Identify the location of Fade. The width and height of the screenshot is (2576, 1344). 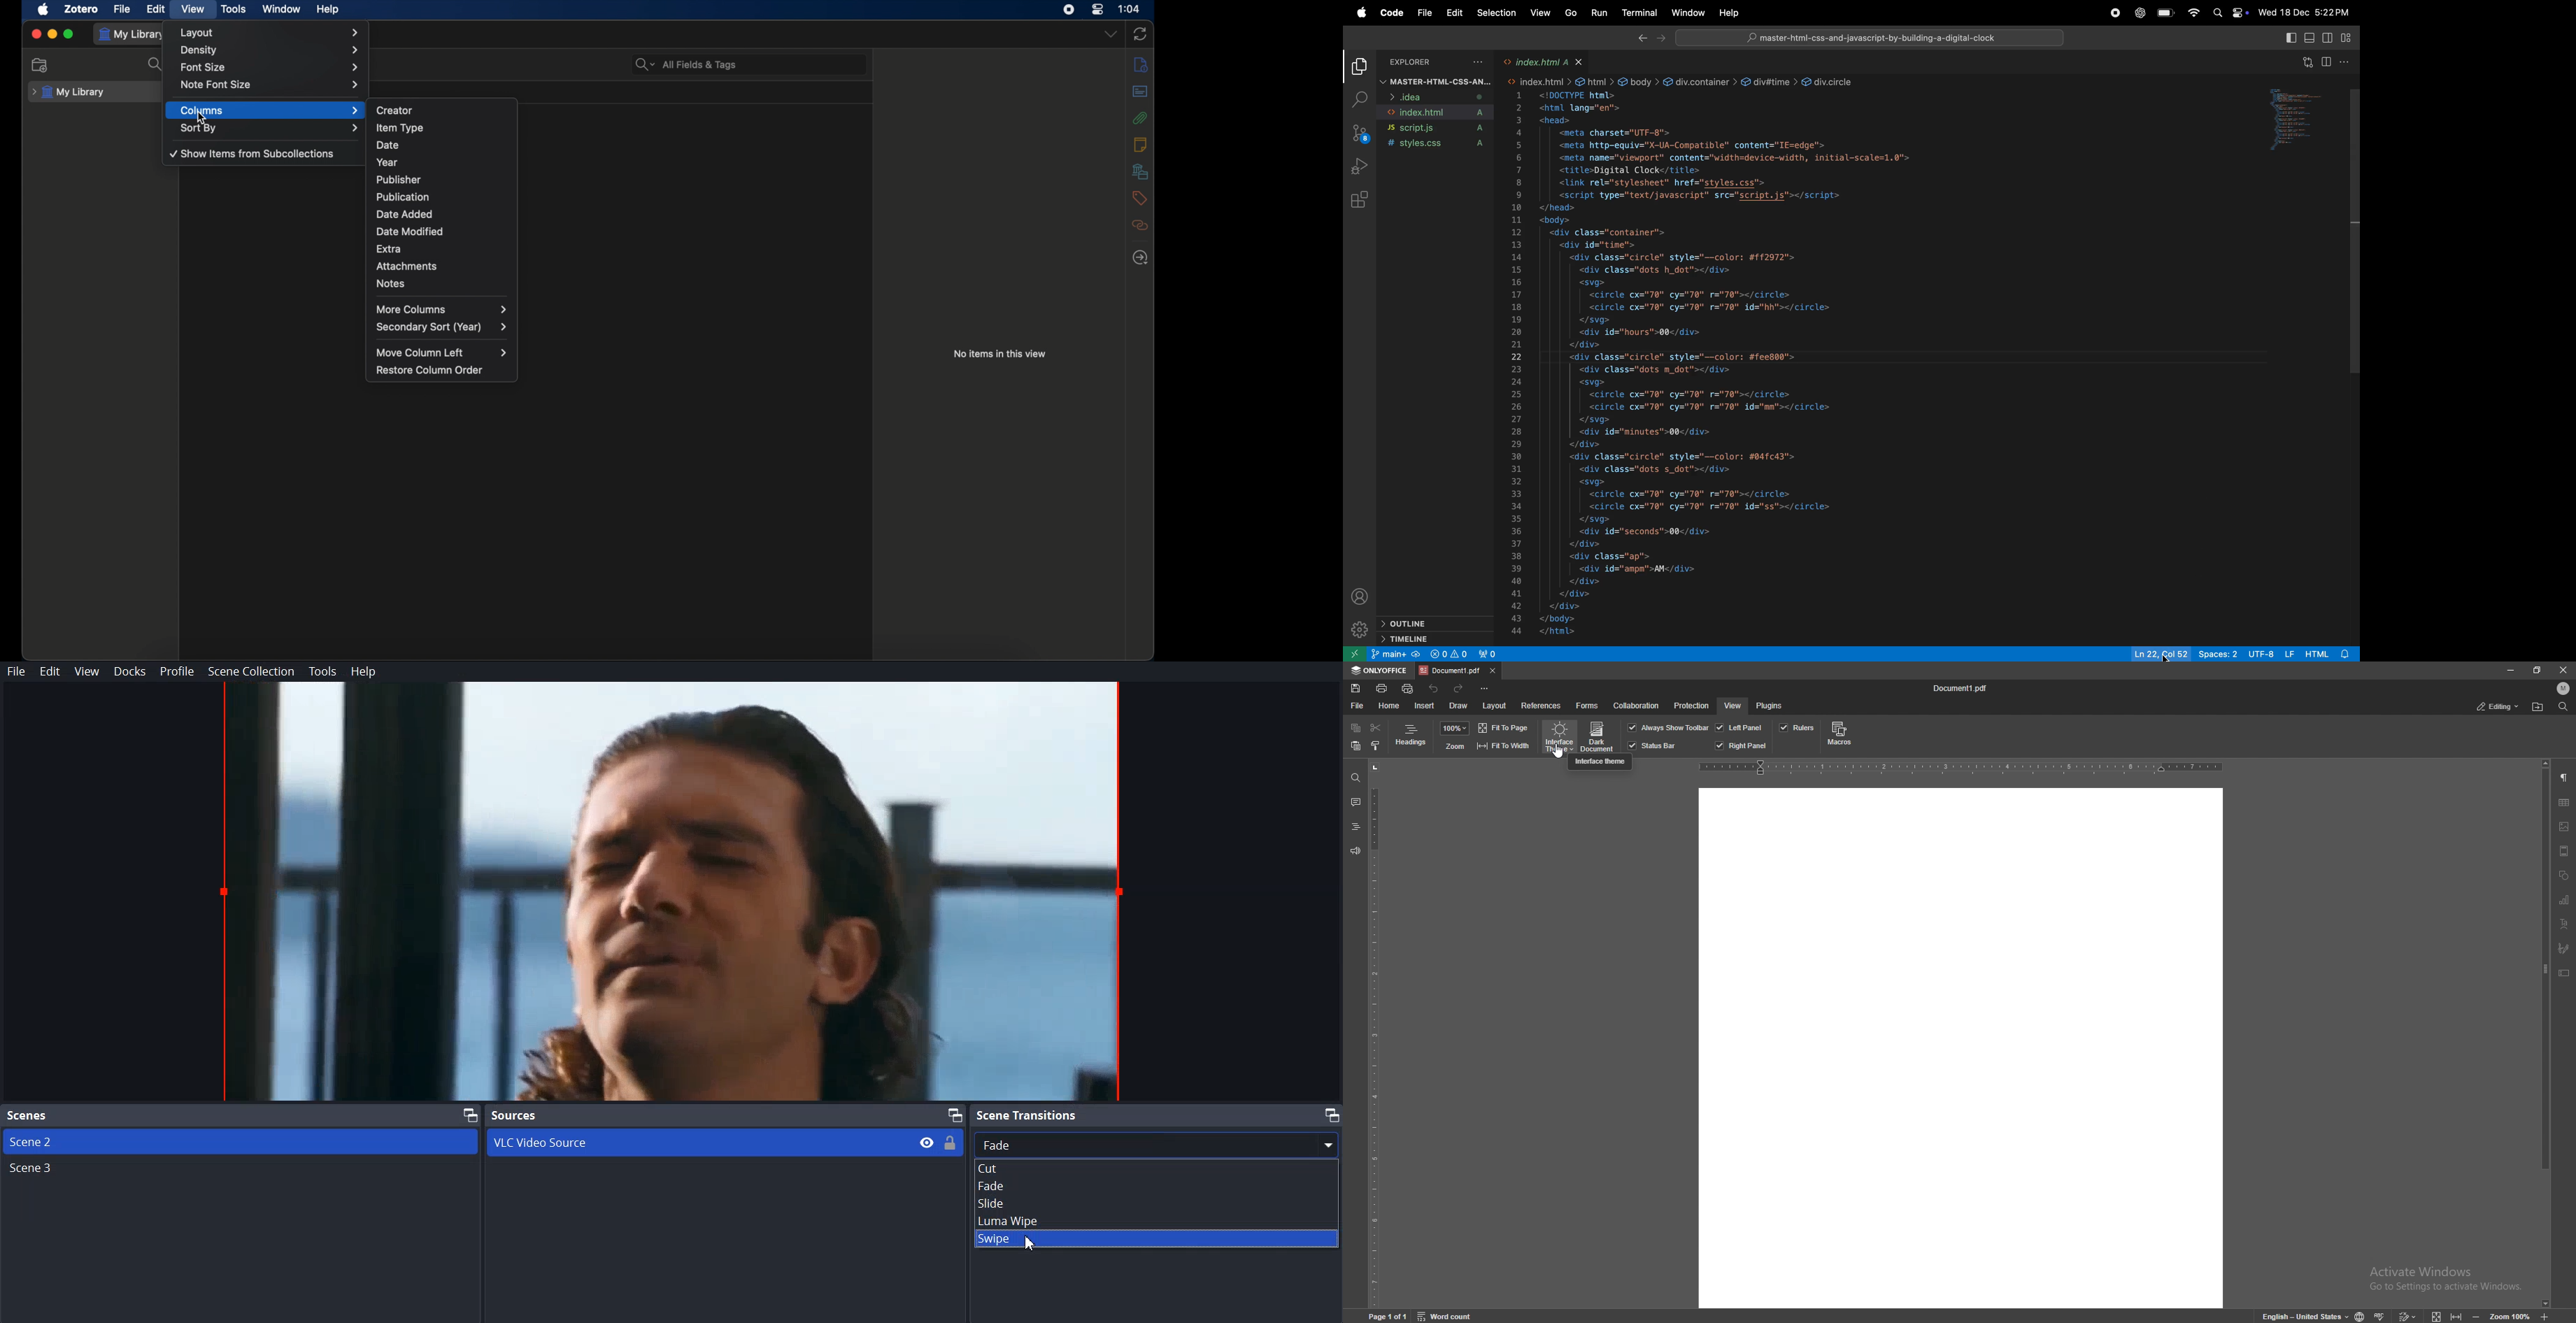
(1155, 1186).